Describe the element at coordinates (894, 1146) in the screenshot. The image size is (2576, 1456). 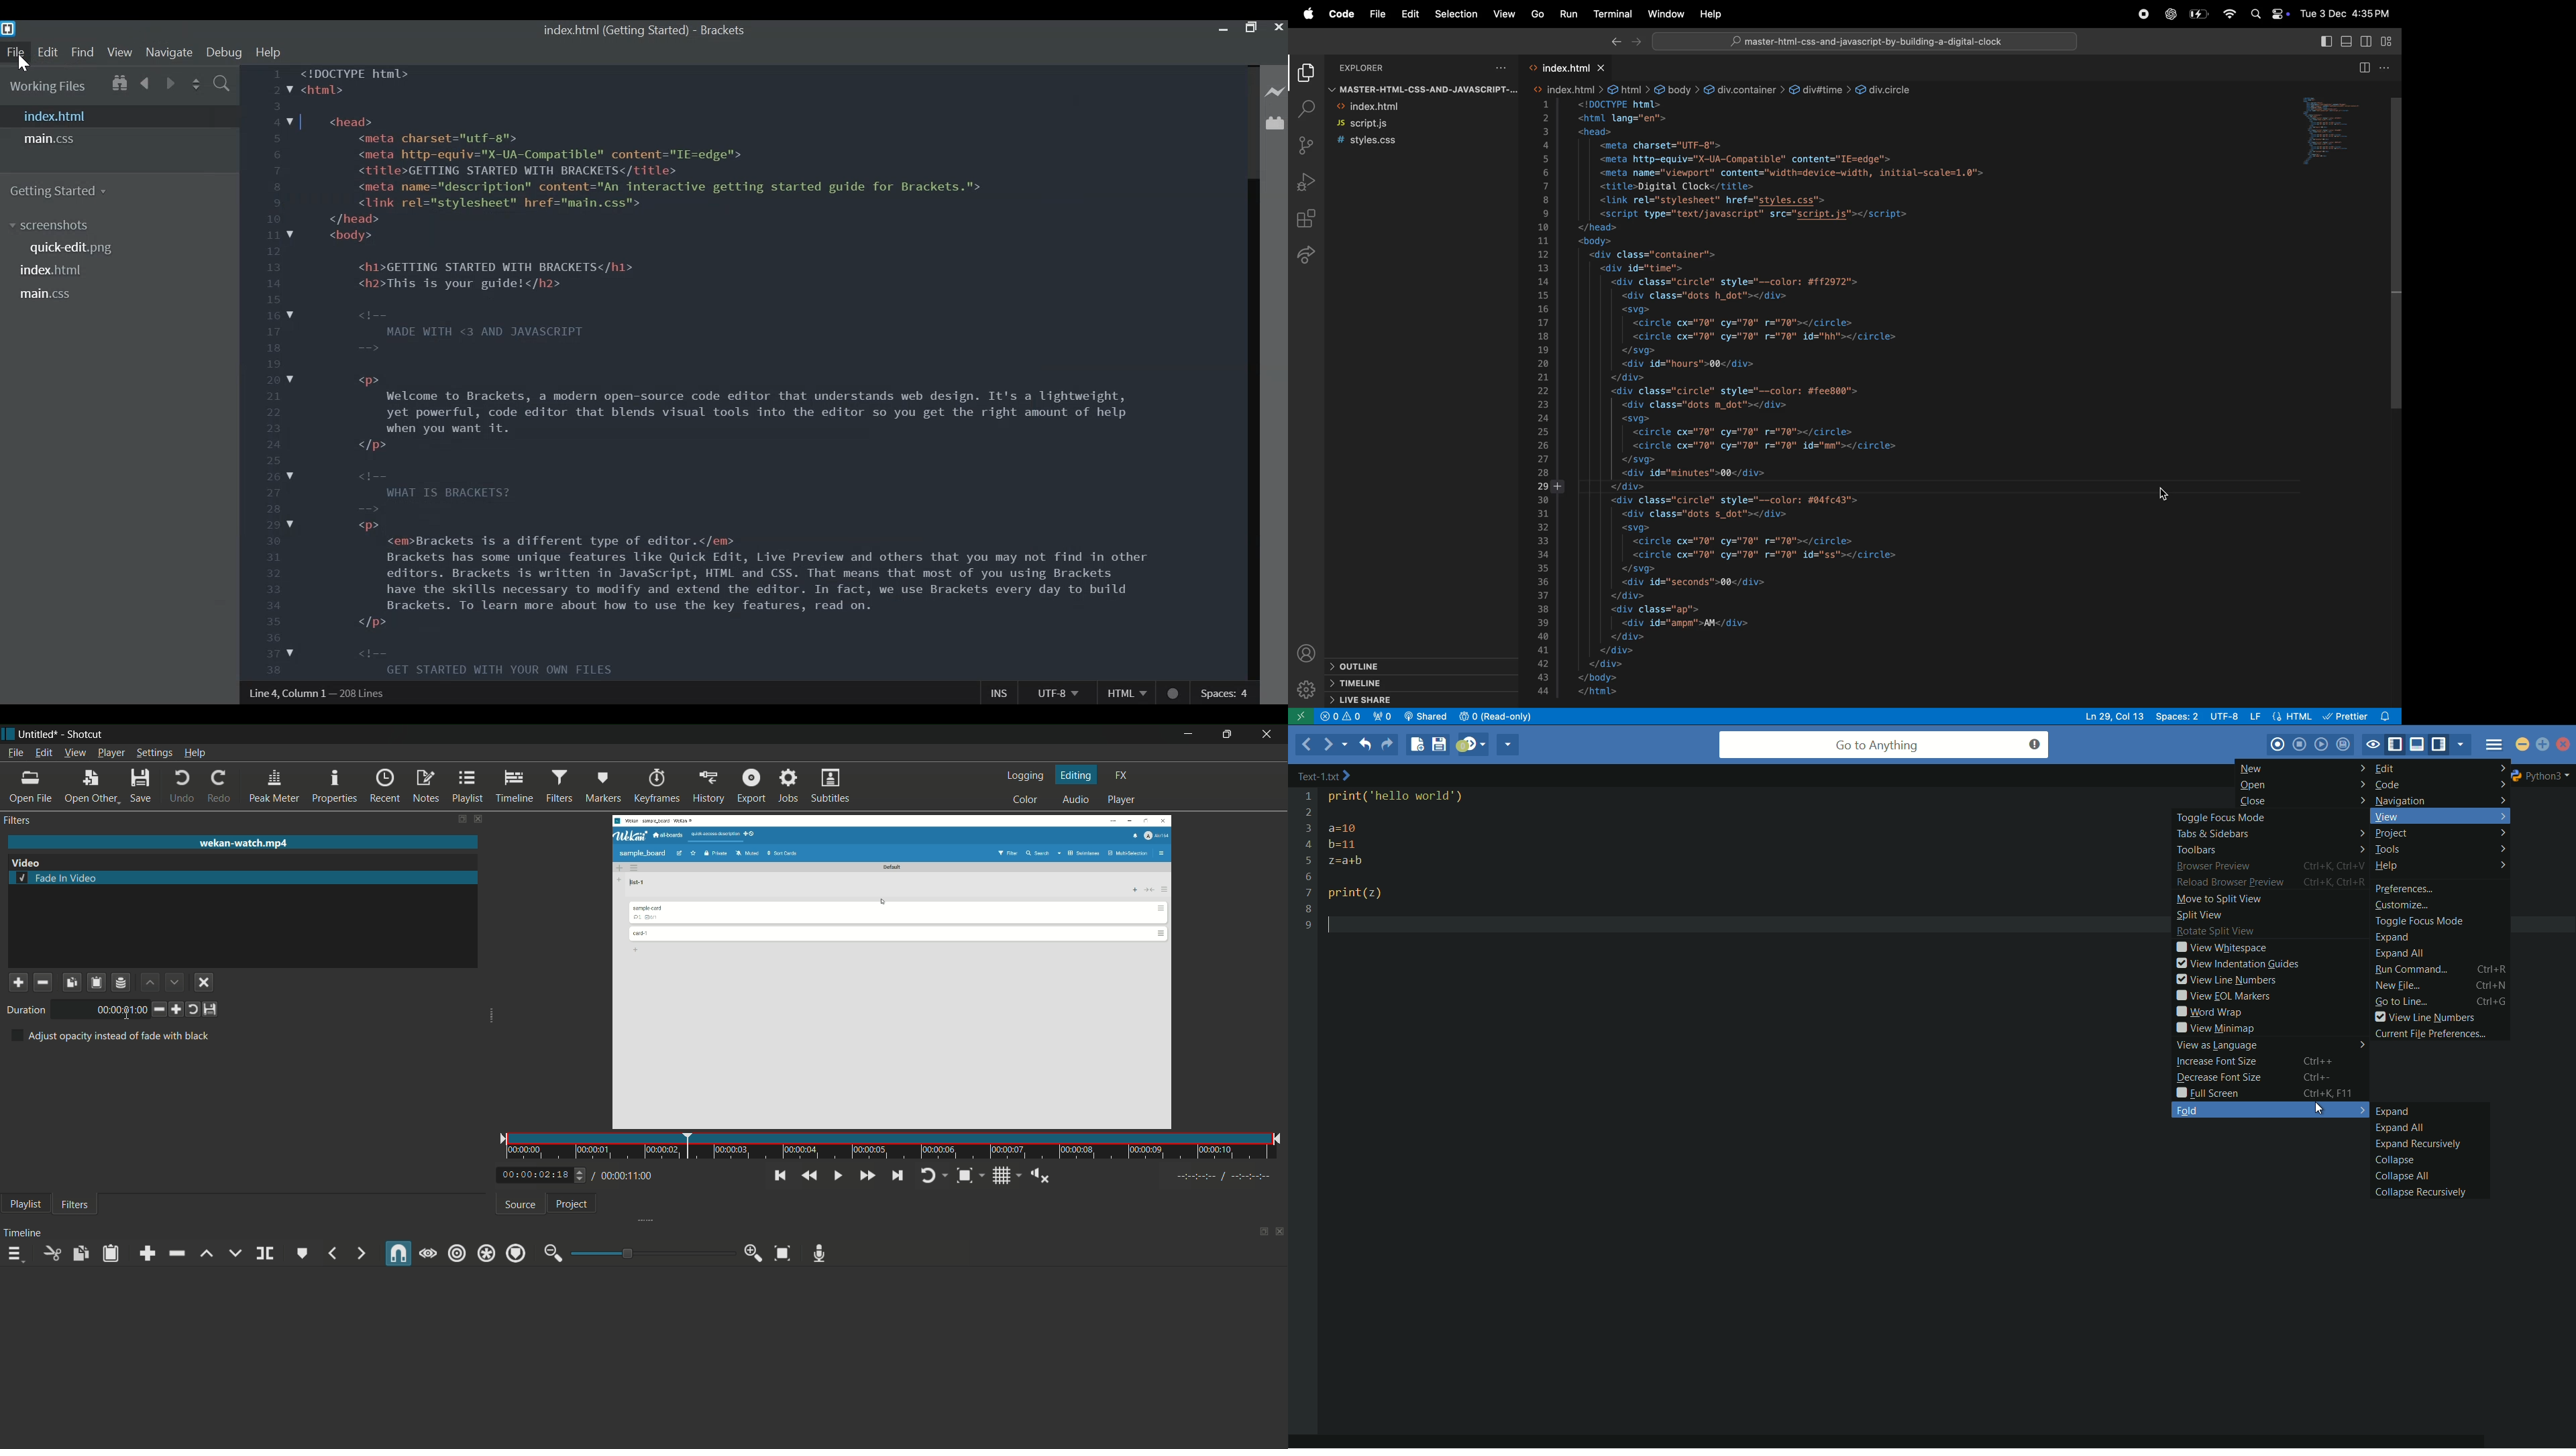
I see `time` at that location.